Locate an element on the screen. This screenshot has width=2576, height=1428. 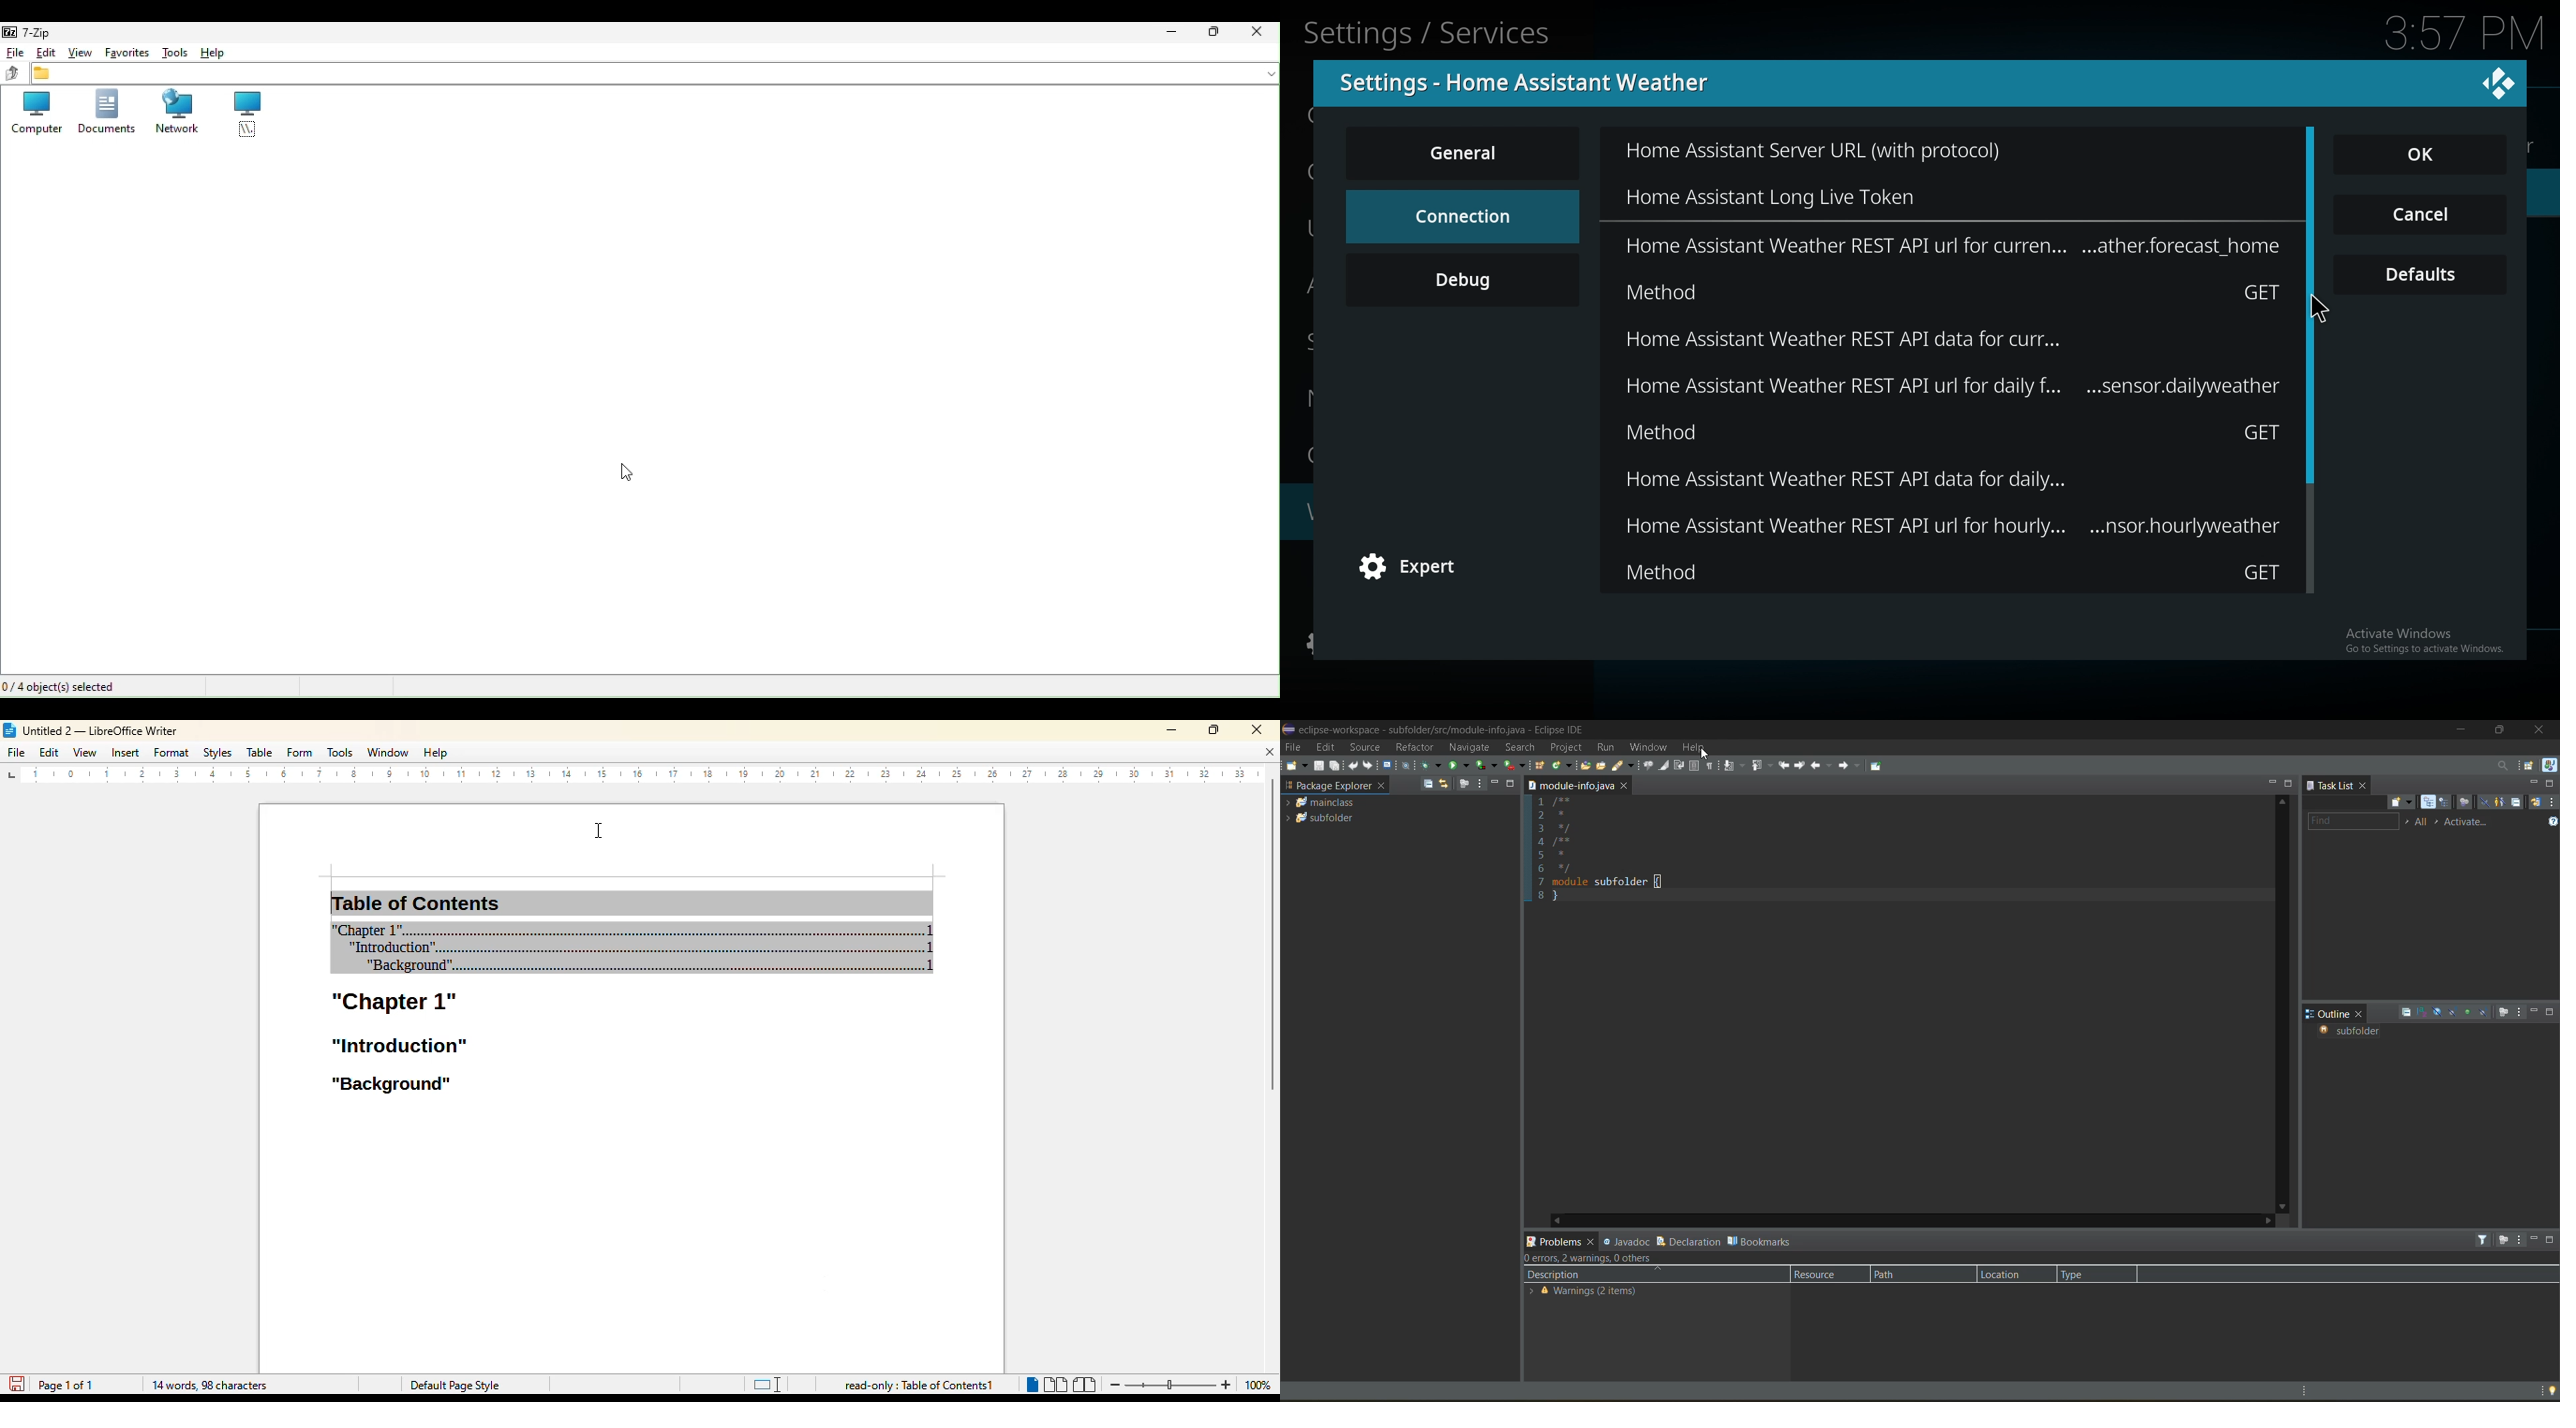
home assistant weather rest api url for daily f.. is located at coordinates (1956, 385).